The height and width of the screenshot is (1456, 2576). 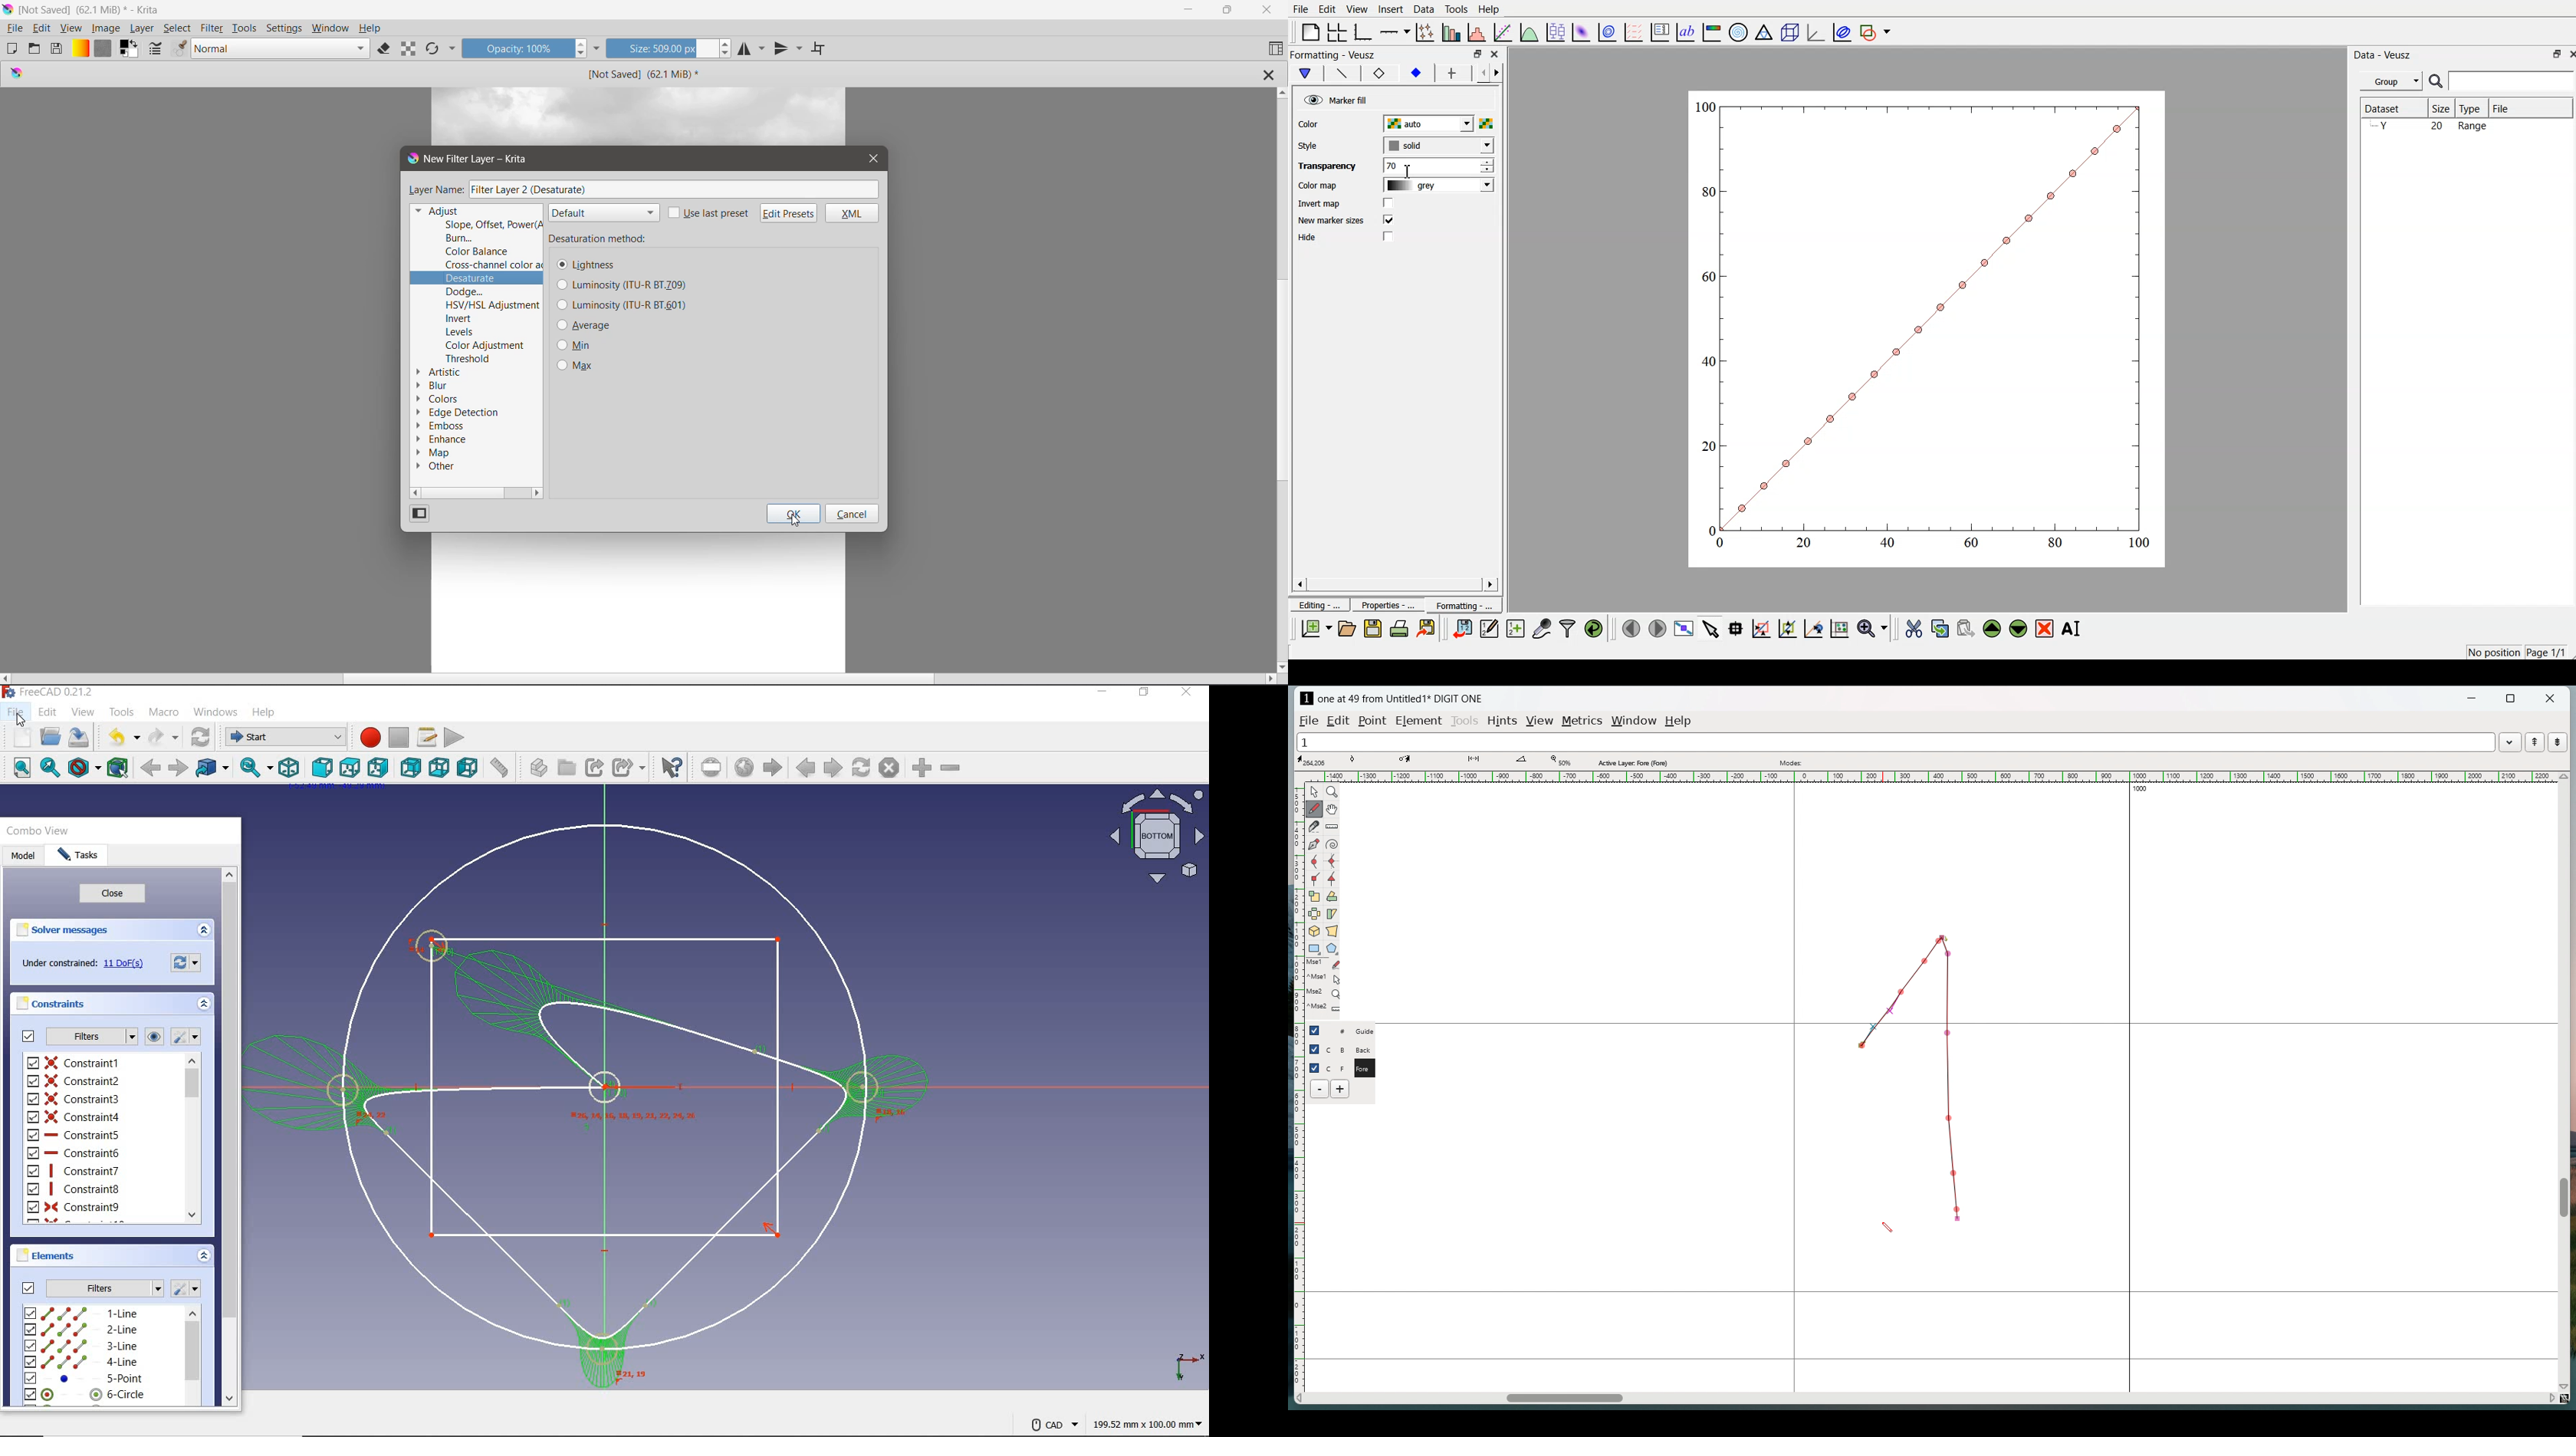 What do you see at coordinates (580, 348) in the screenshot?
I see `Min` at bounding box center [580, 348].